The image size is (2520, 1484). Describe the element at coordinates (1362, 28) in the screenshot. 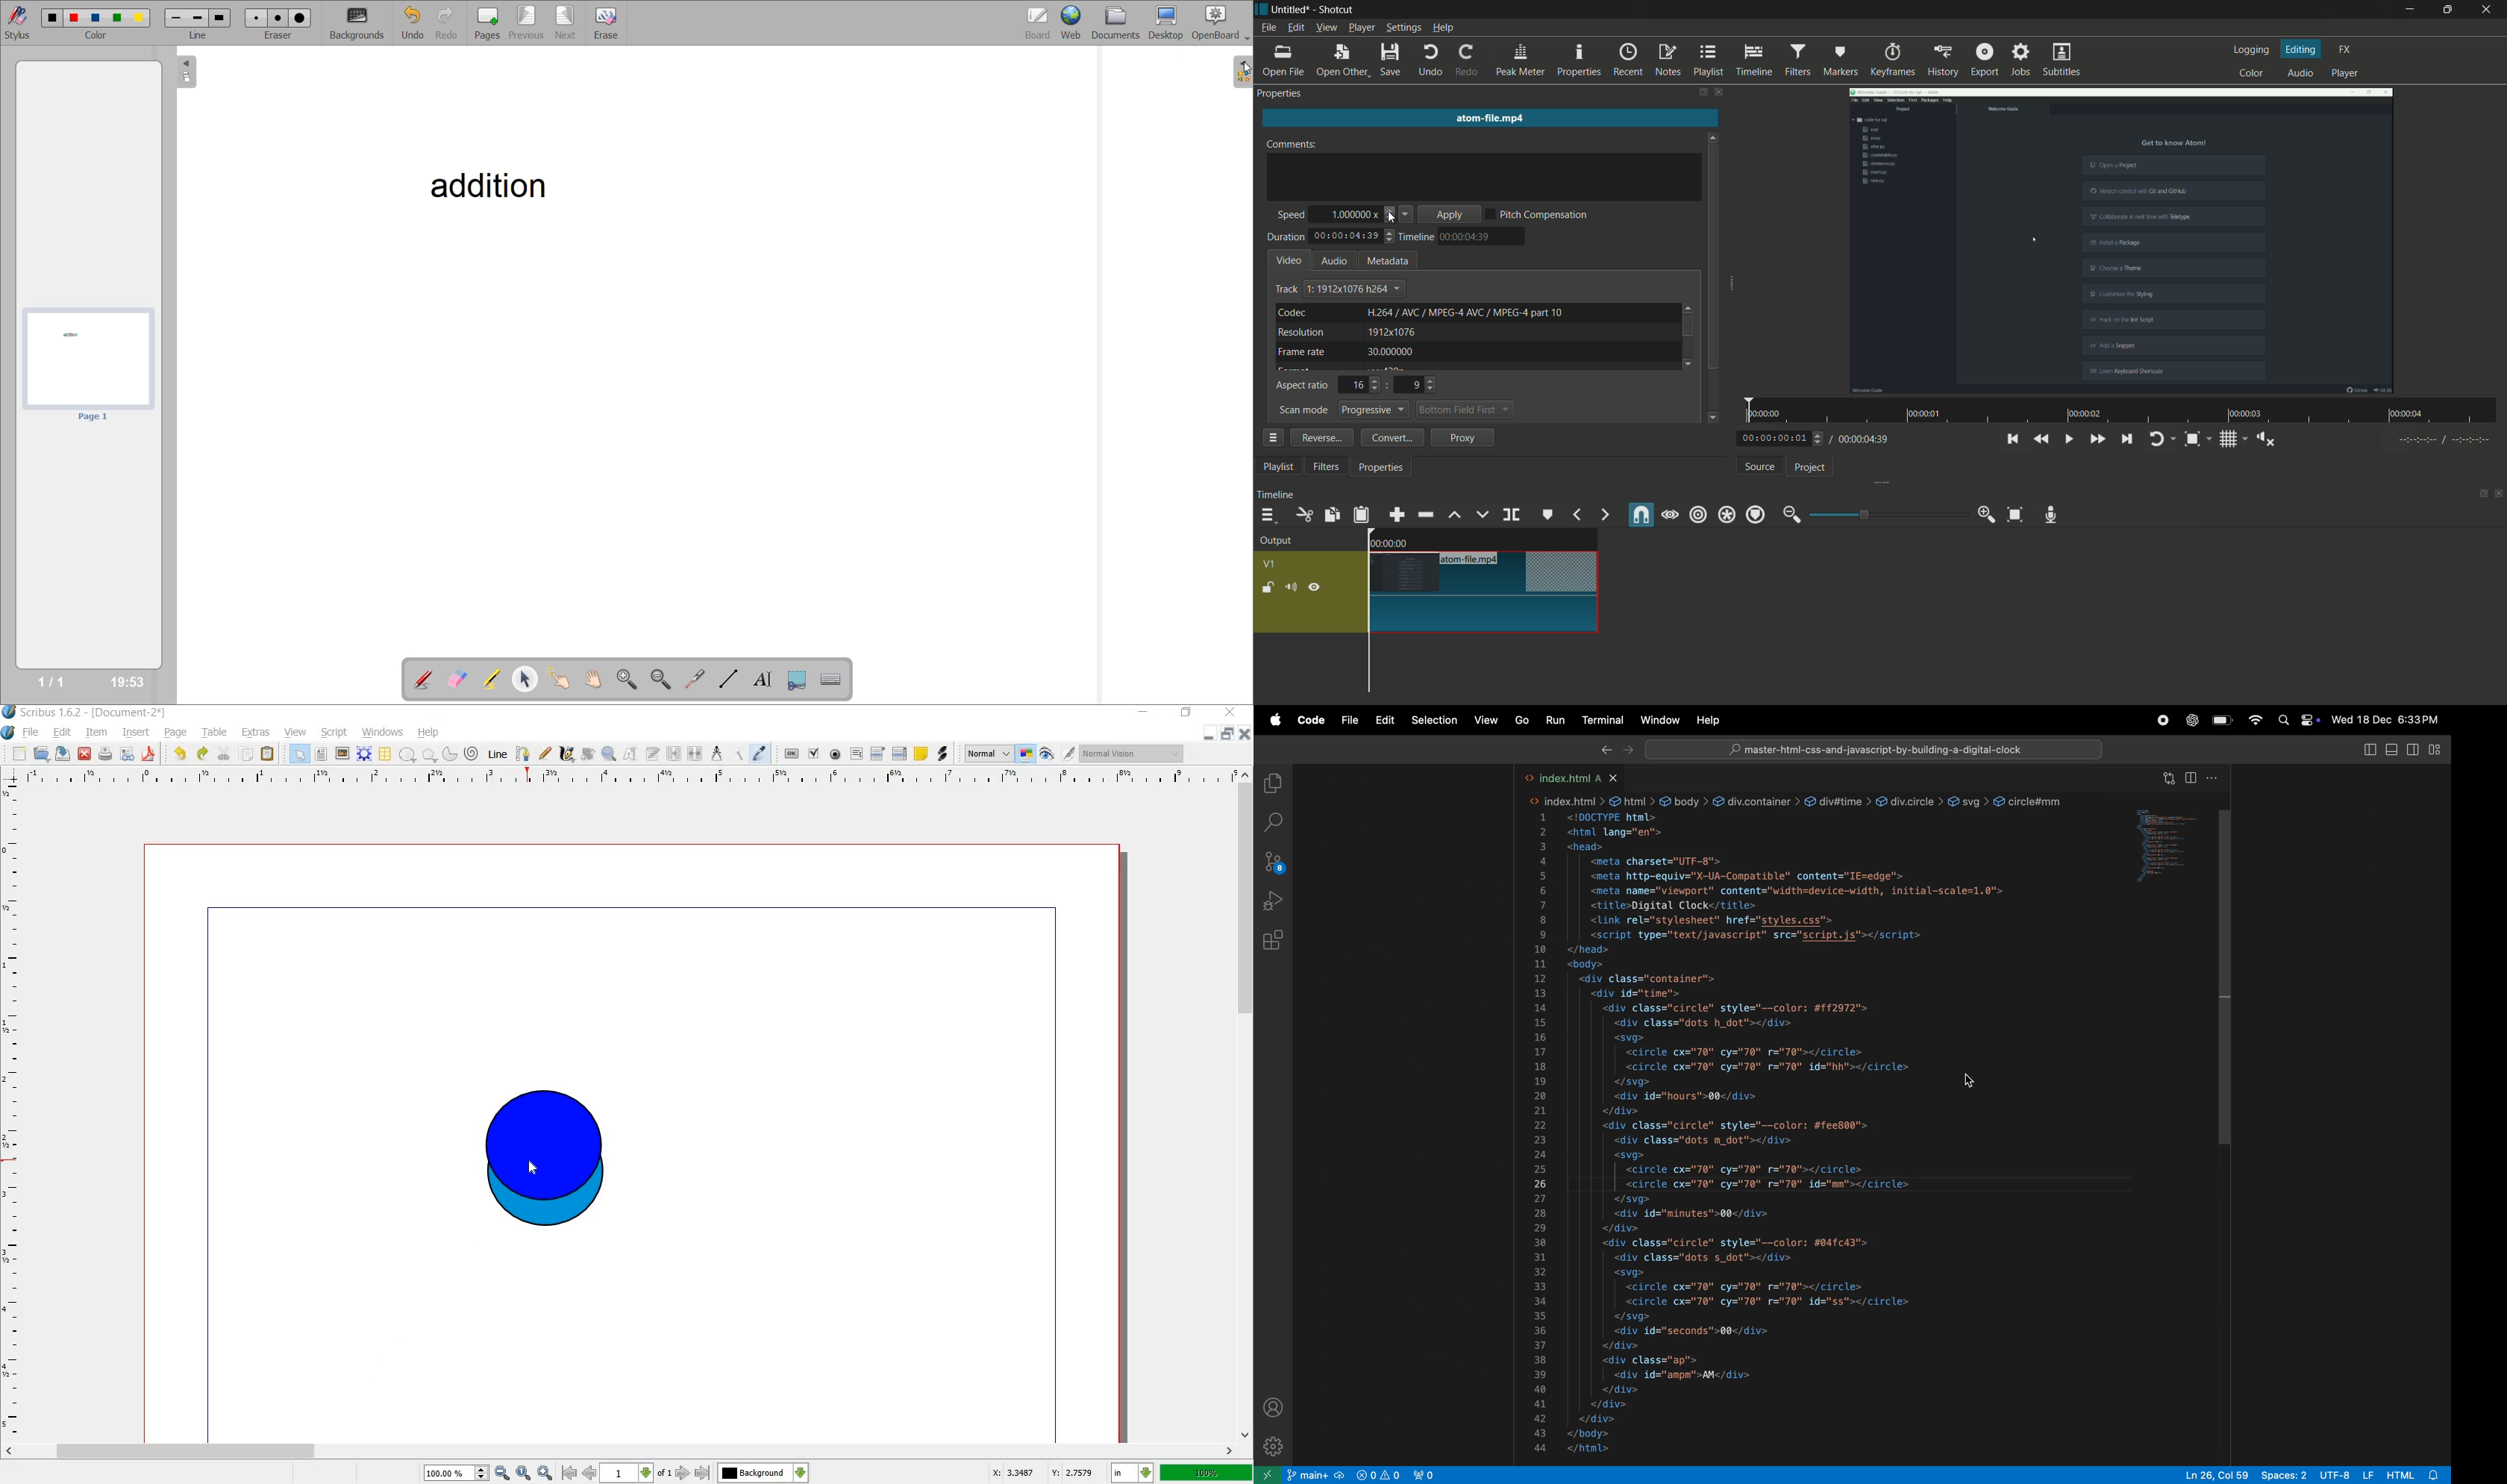

I see `player menu` at that location.